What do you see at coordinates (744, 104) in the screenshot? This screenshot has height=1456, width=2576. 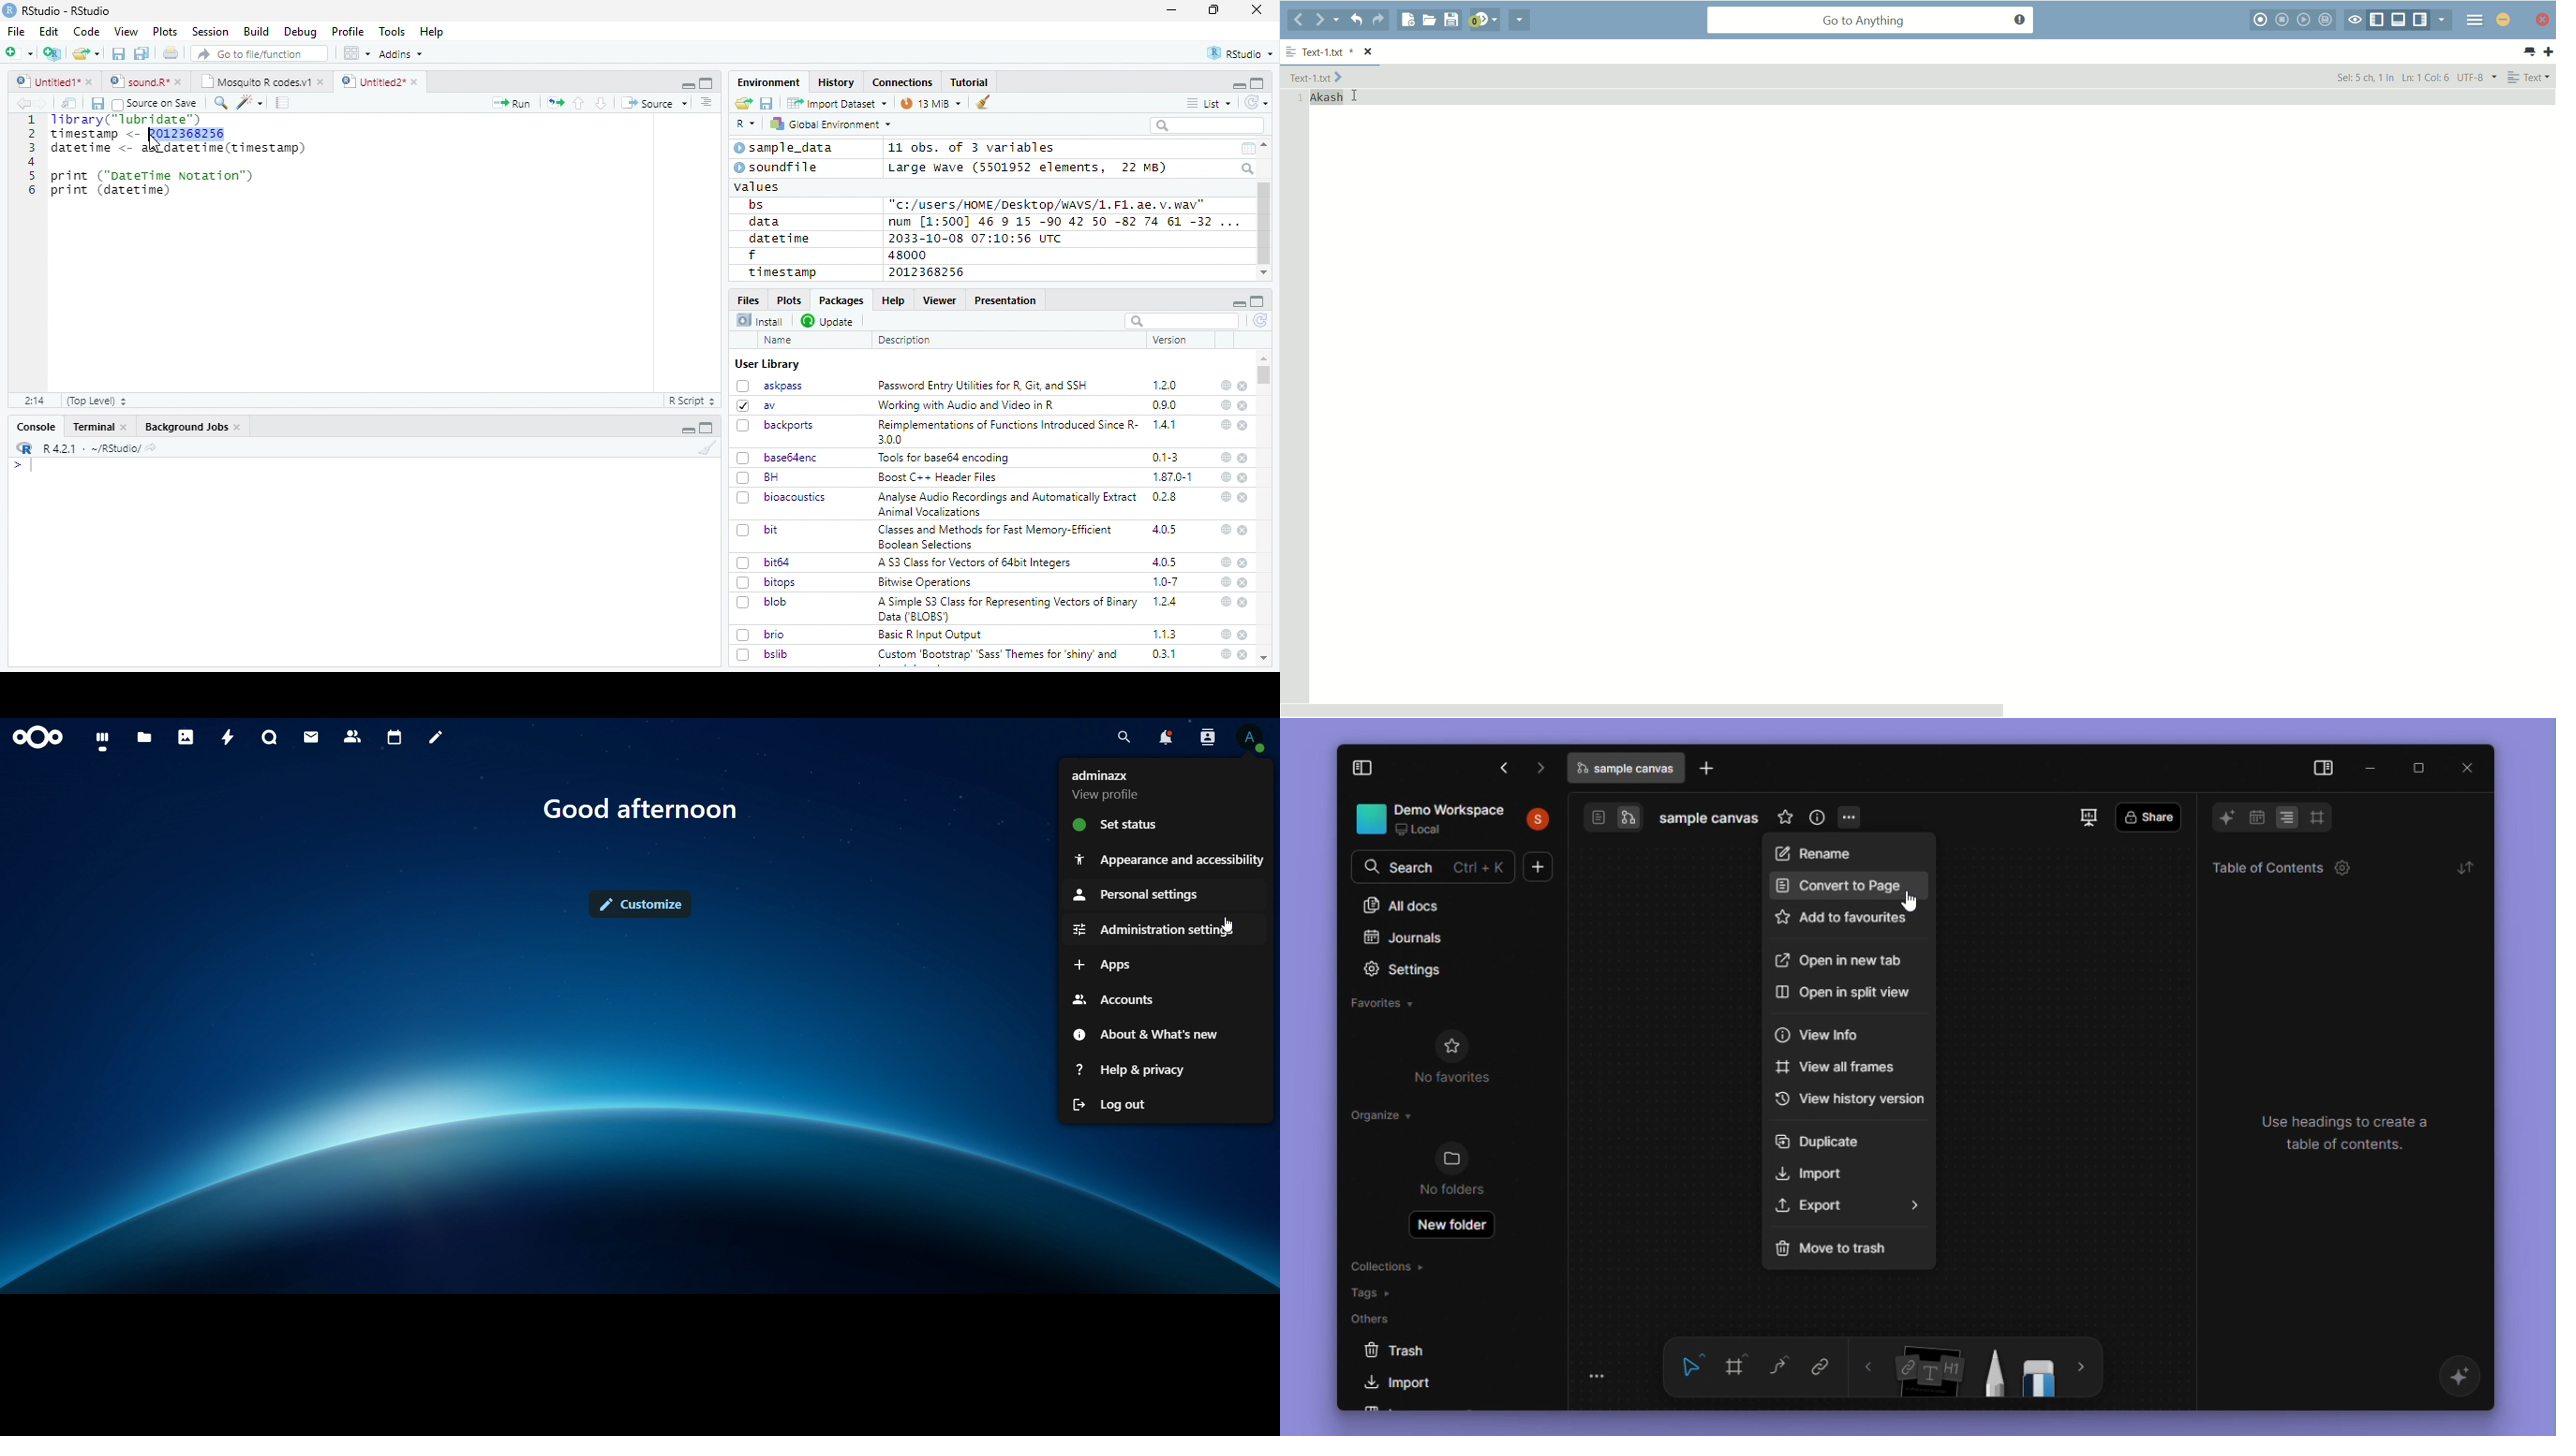 I see `Load workspace` at bounding box center [744, 104].